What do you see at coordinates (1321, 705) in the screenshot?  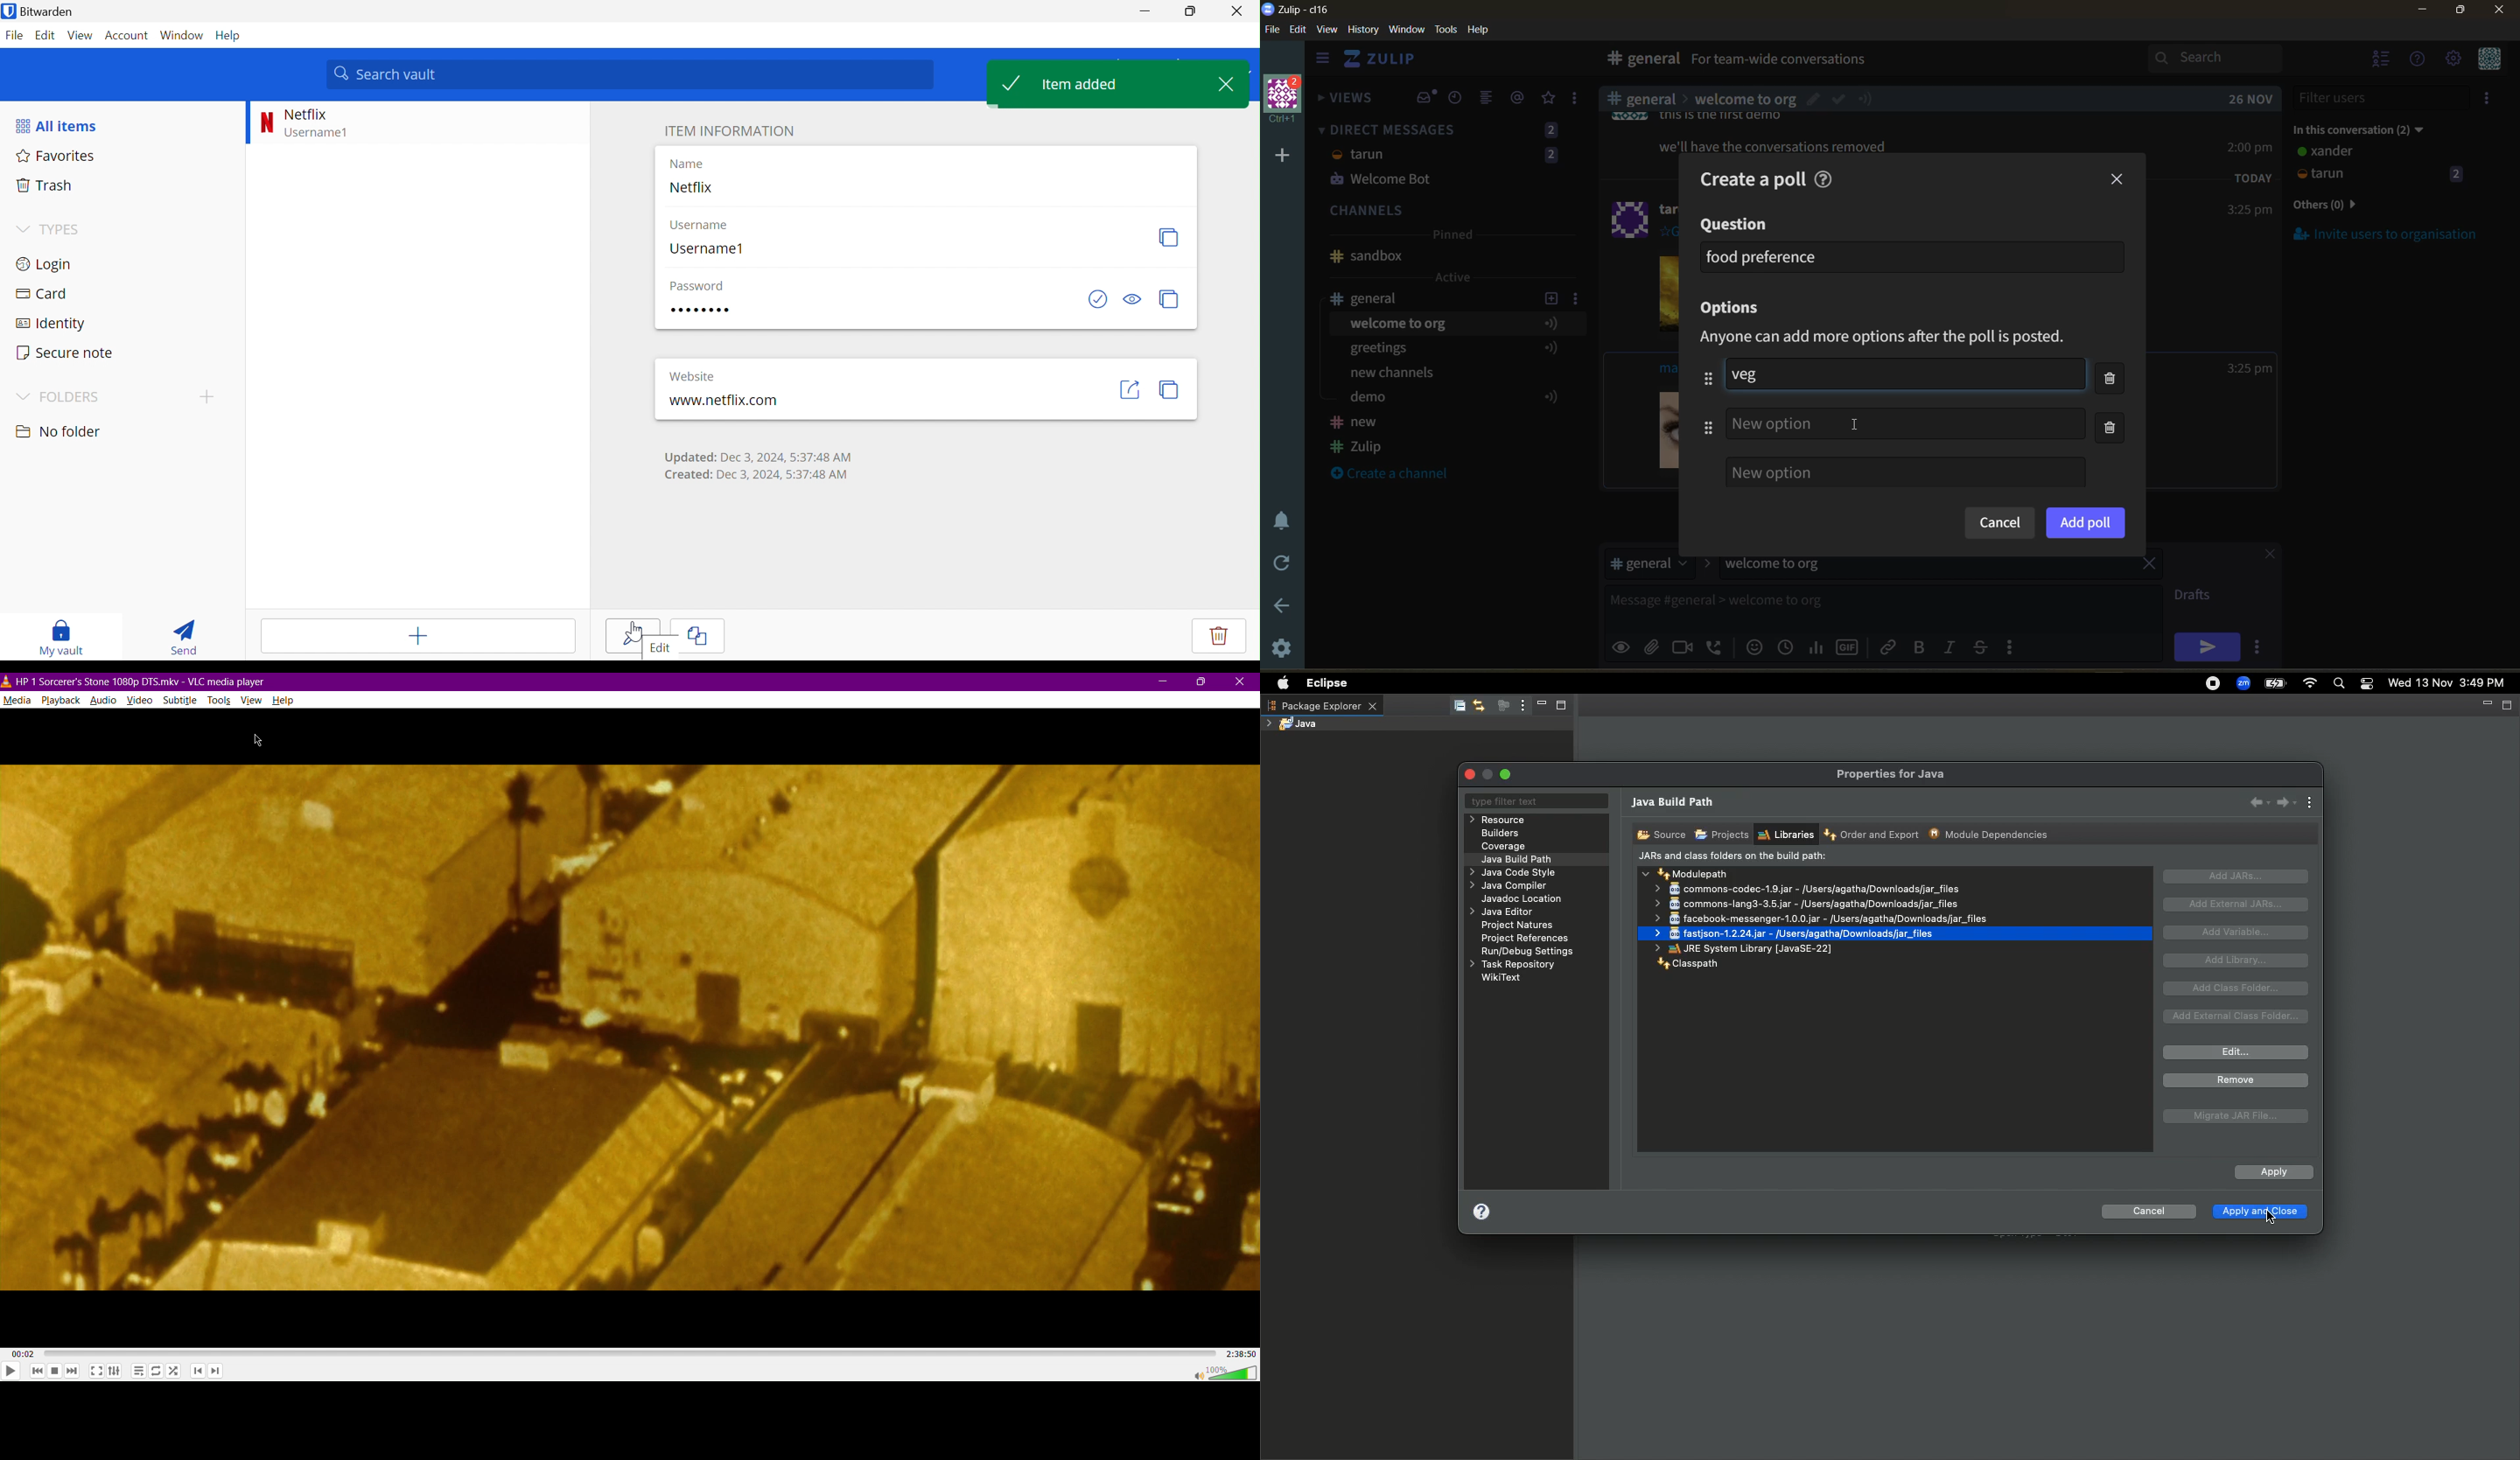 I see `Package explorer` at bounding box center [1321, 705].